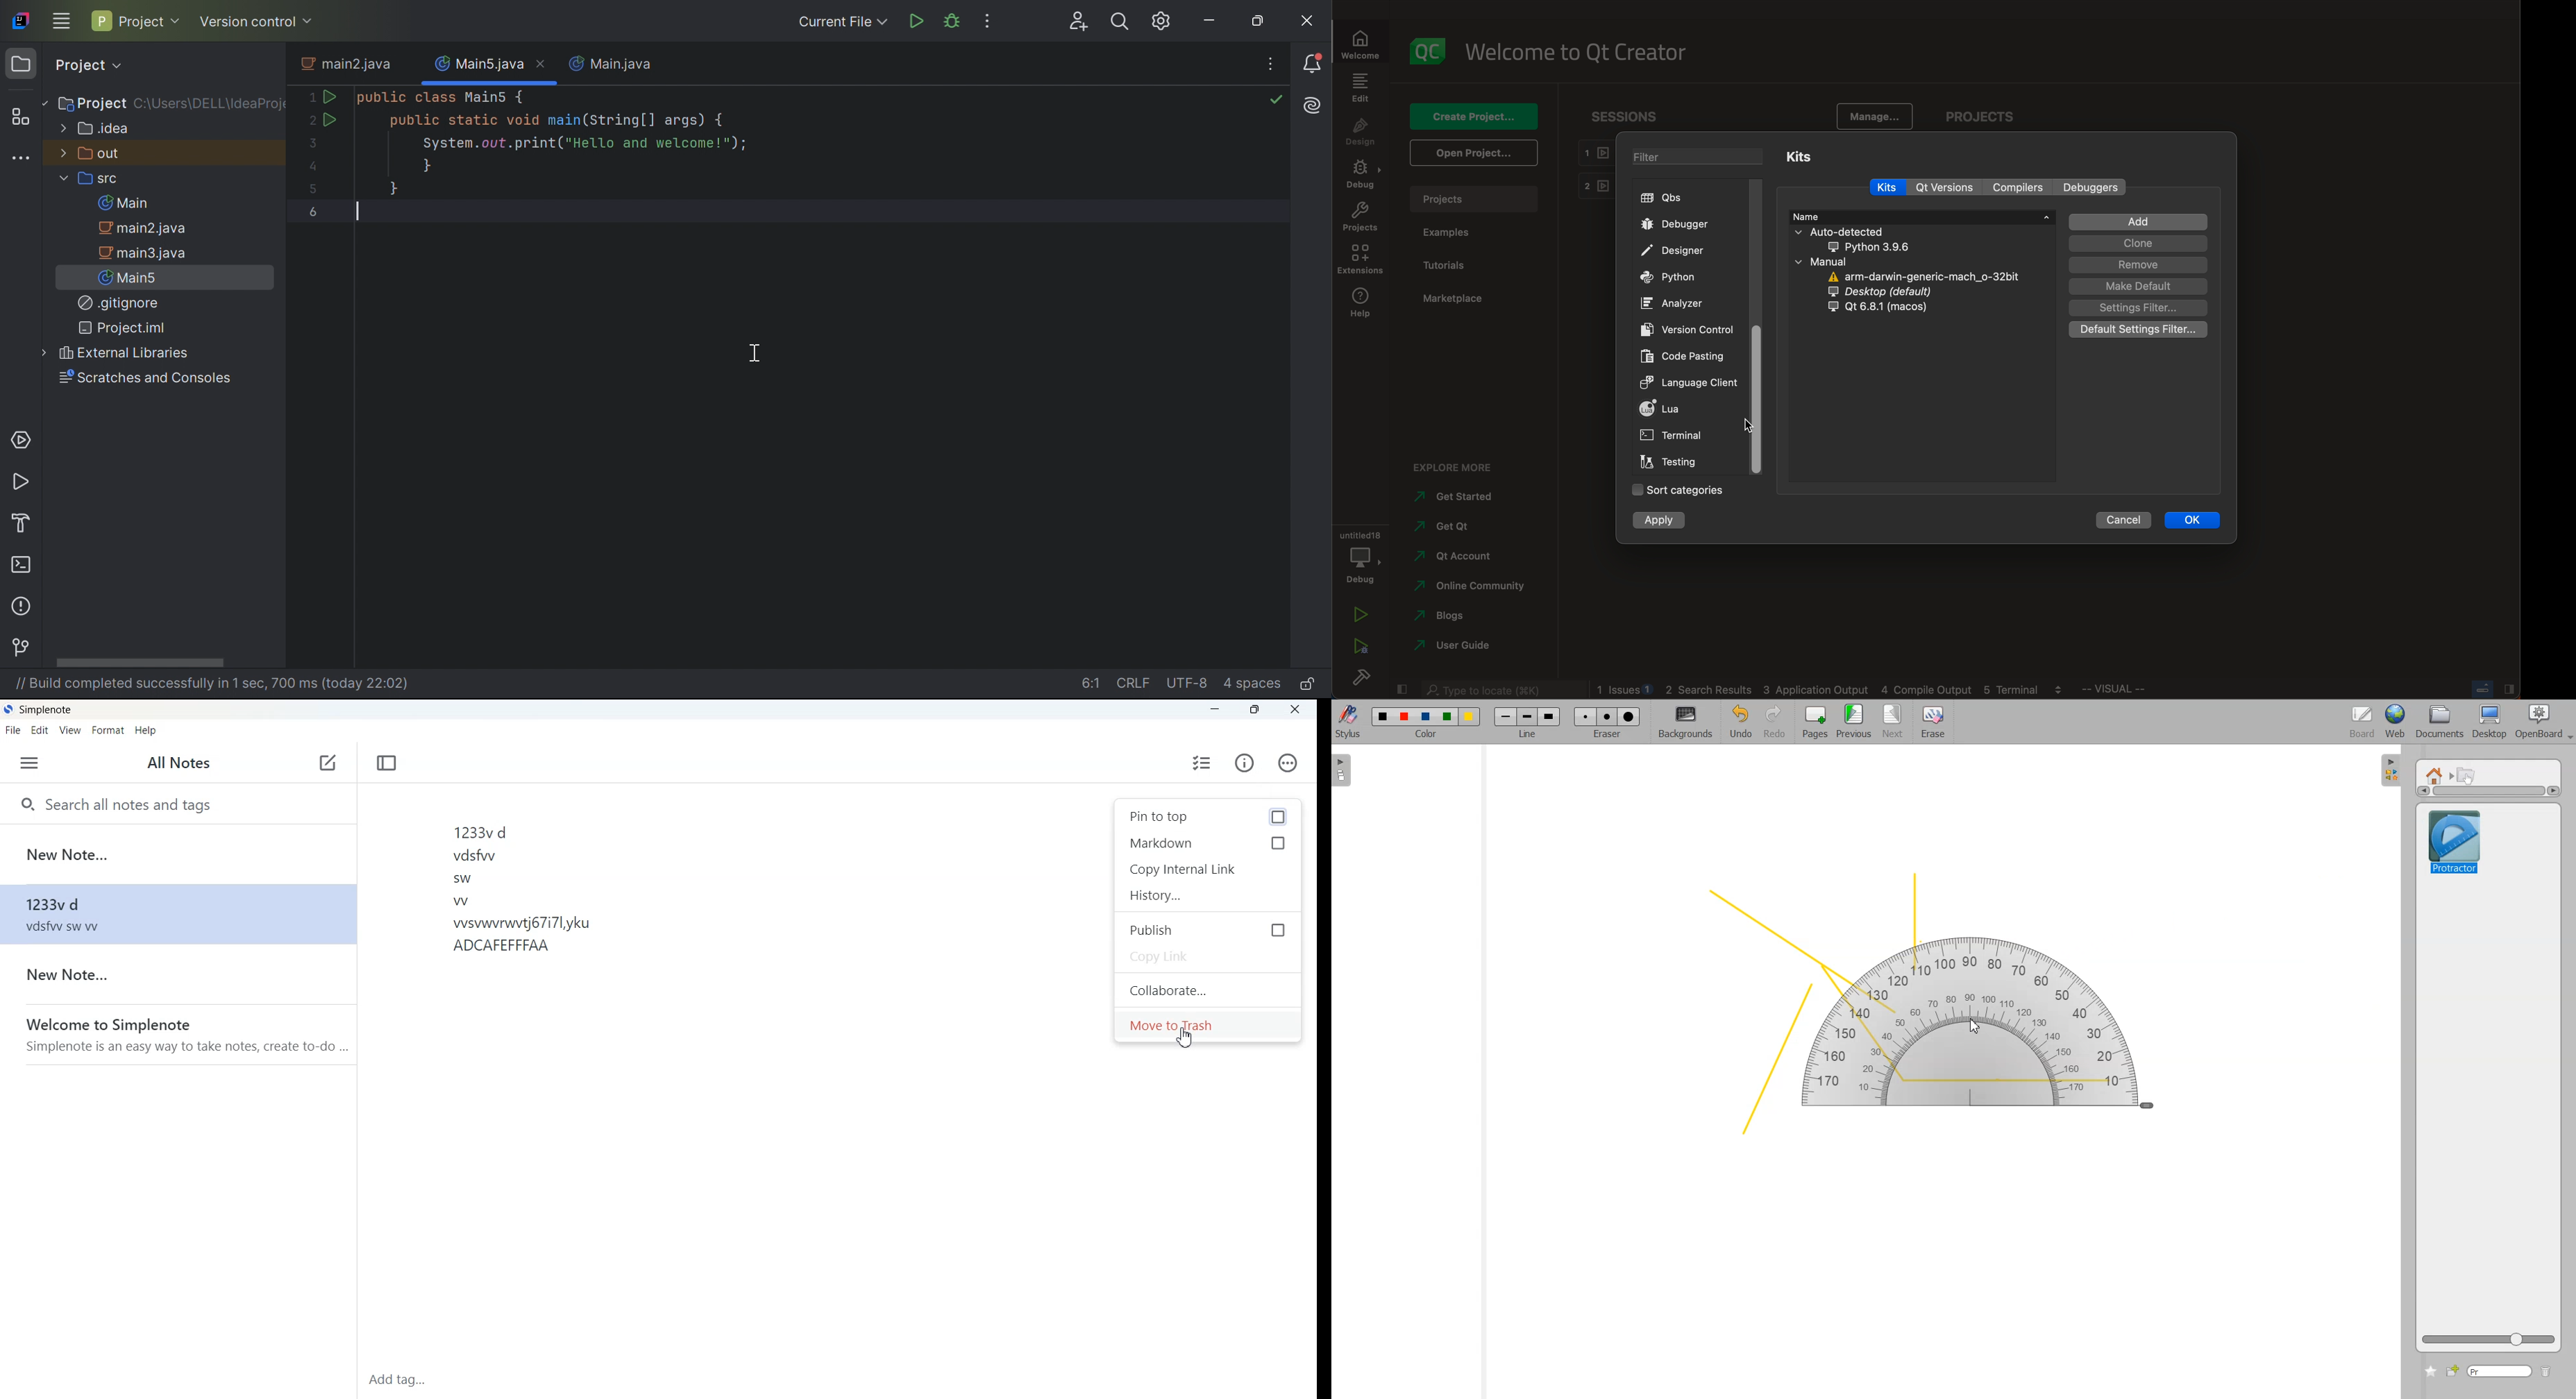 The image size is (2576, 1400). I want to click on file encoding: UTF-8, so click(1189, 684).